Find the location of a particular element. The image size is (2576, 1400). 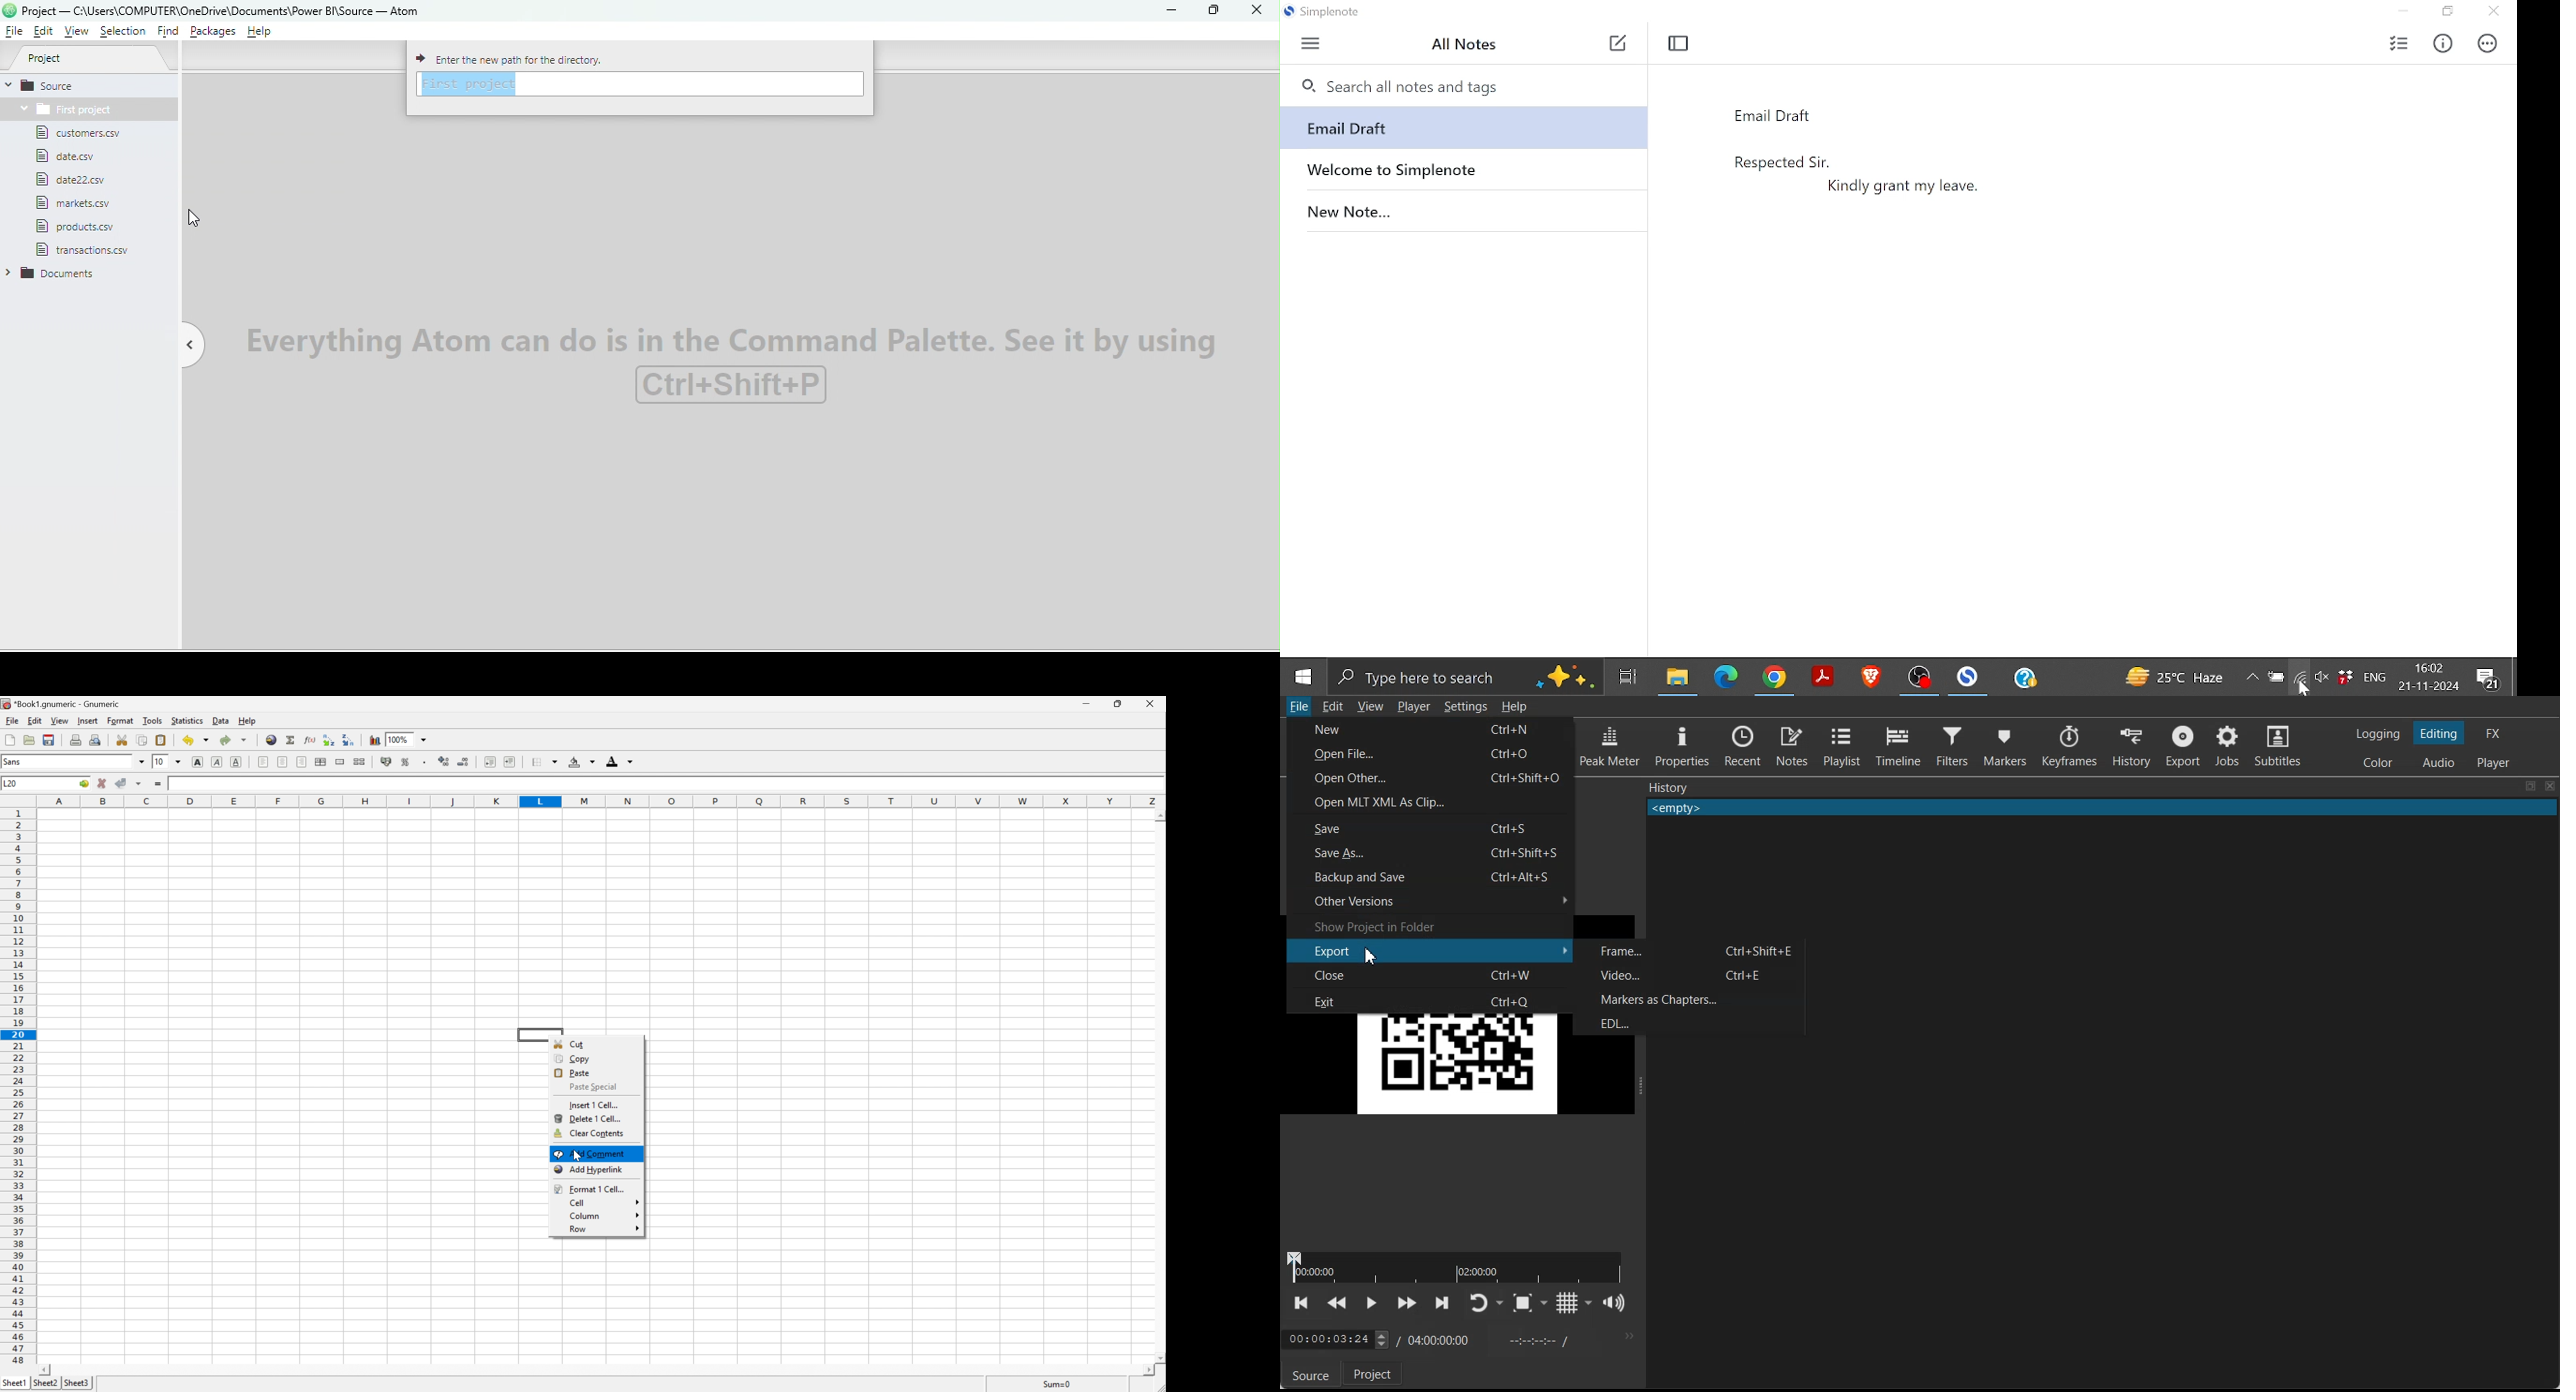

Scroll Left is located at coordinates (46, 1370).